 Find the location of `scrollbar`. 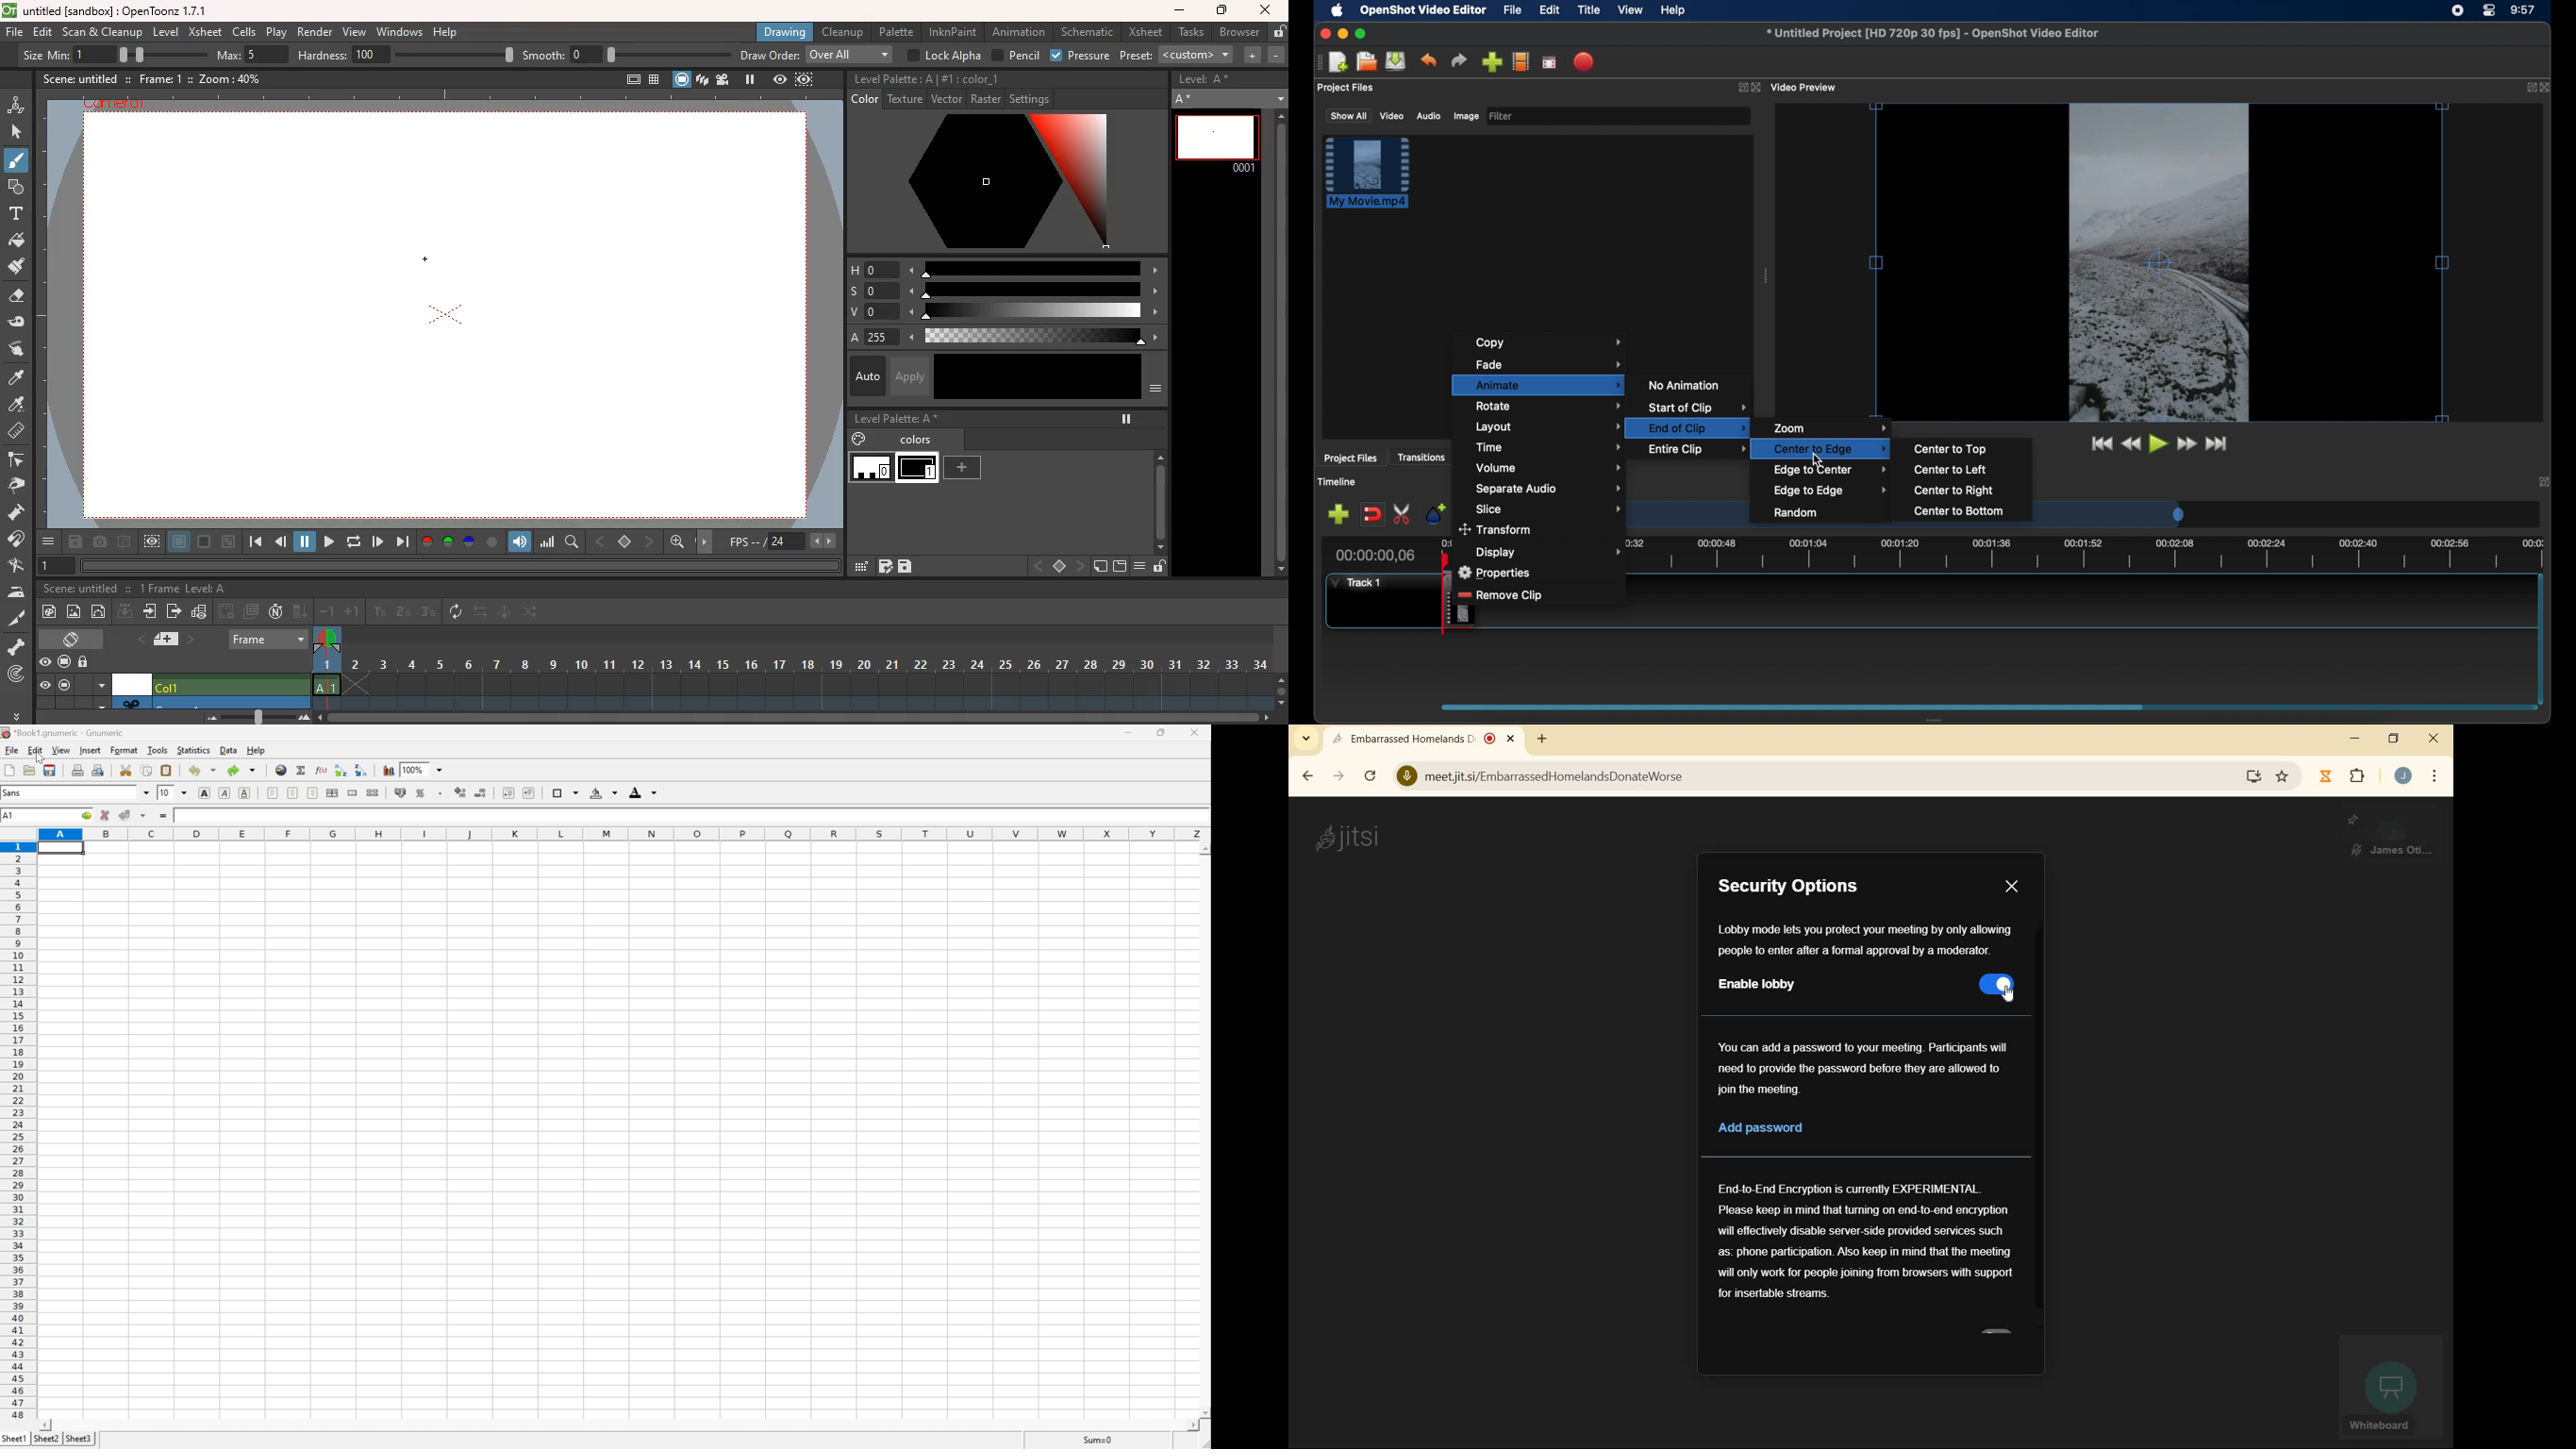

scrollbar is located at coordinates (2040, 1122).